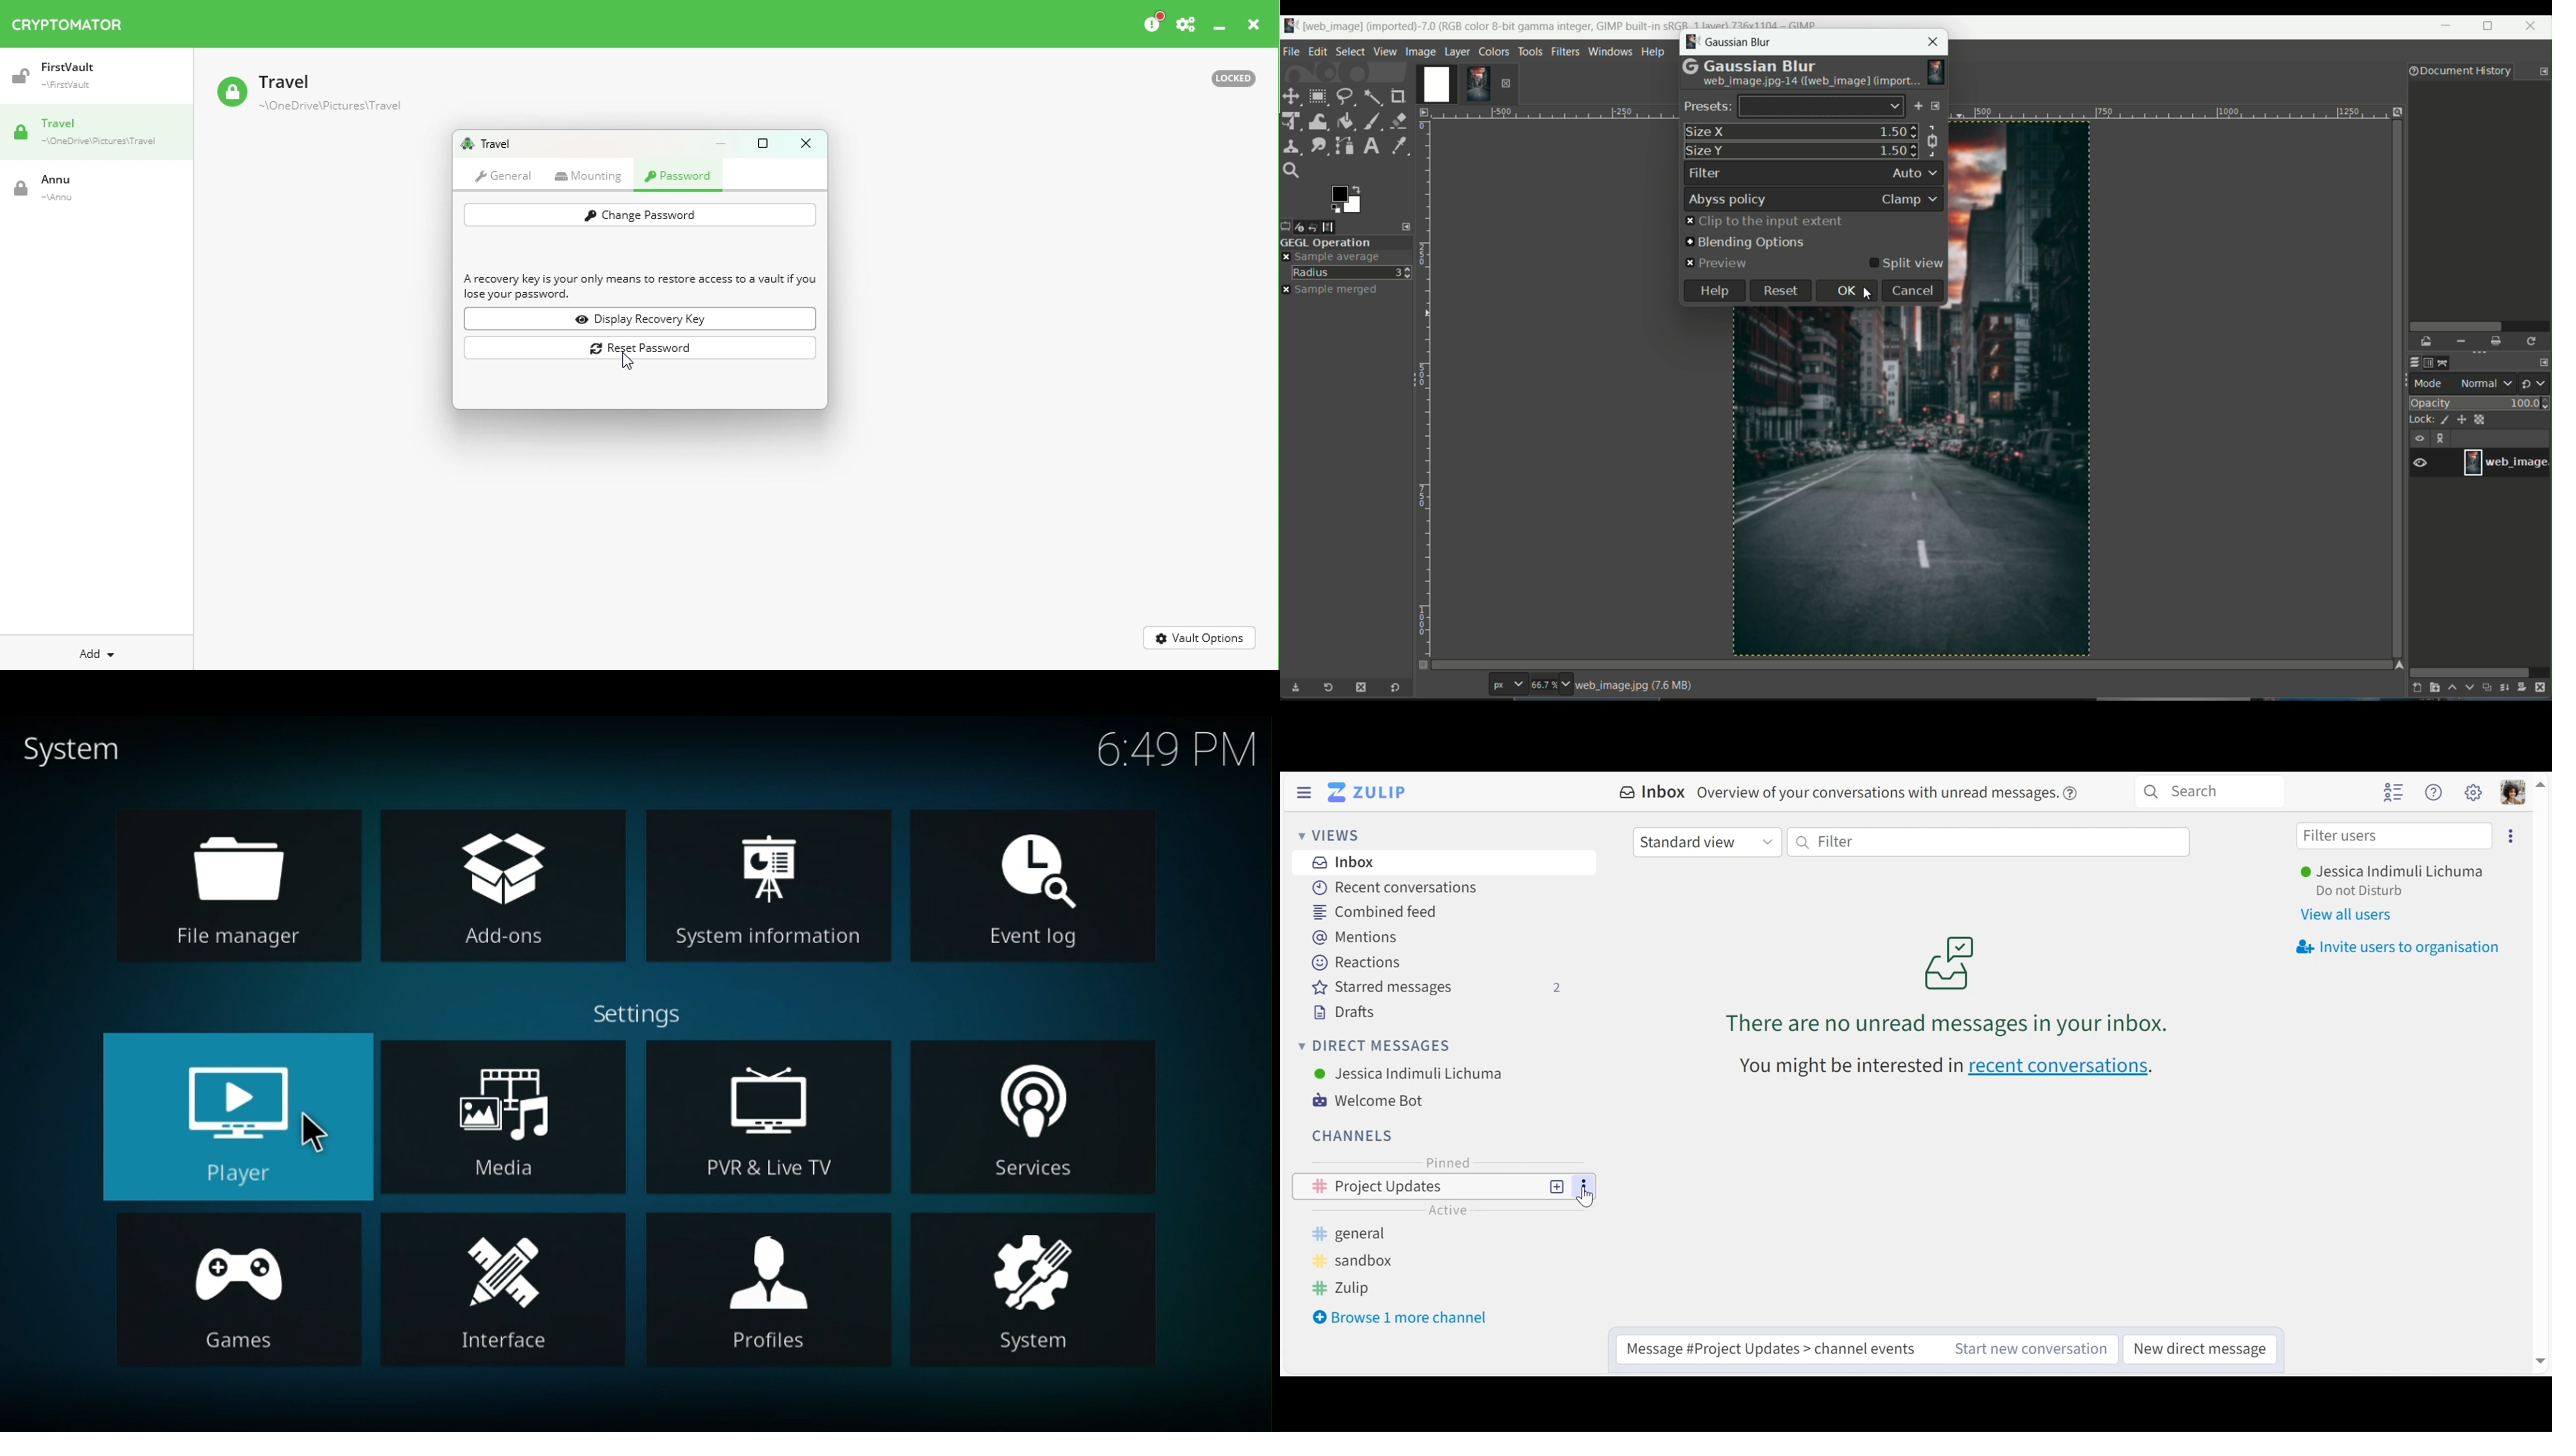 This screenshot has height=1456, width=2576. What do you see at coordinates (2395, 836) in the screenshot?
I see `Filter users` at bounding box center [2395, 836].